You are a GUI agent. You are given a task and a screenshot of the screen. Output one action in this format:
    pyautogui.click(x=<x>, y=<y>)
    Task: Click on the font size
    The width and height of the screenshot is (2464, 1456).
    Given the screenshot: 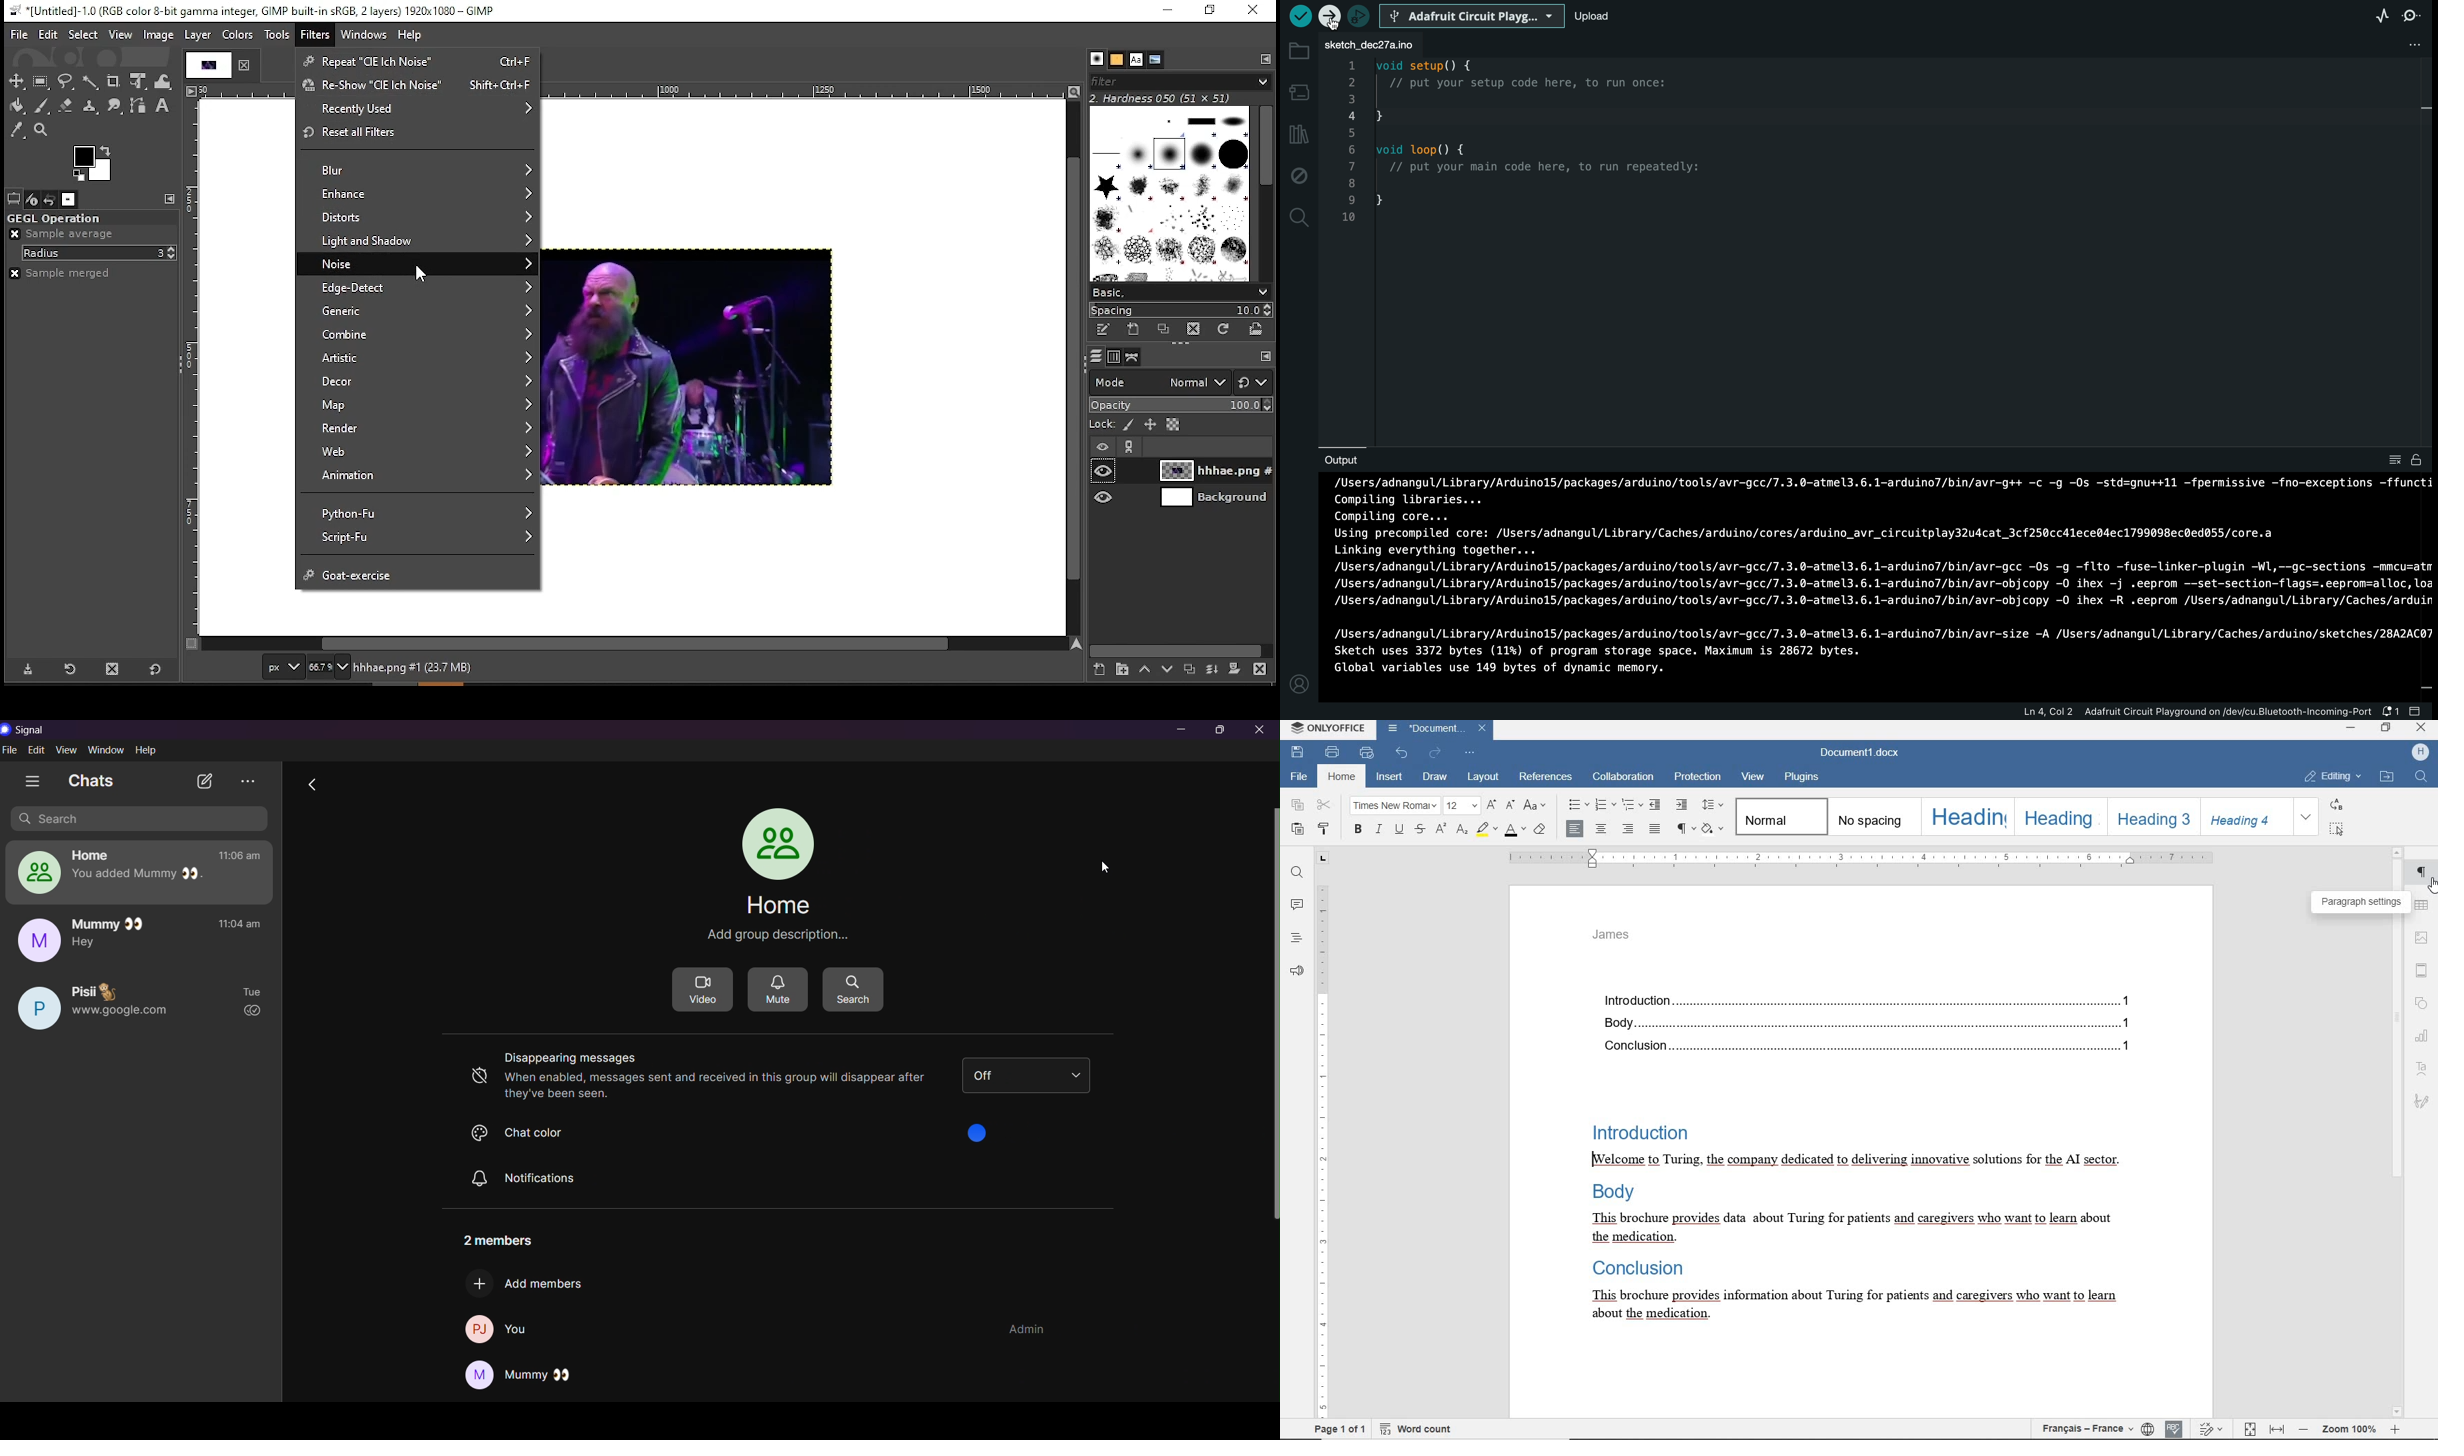 What is the action you would take?
    pyautogui.click(x=1463, y=806)
    